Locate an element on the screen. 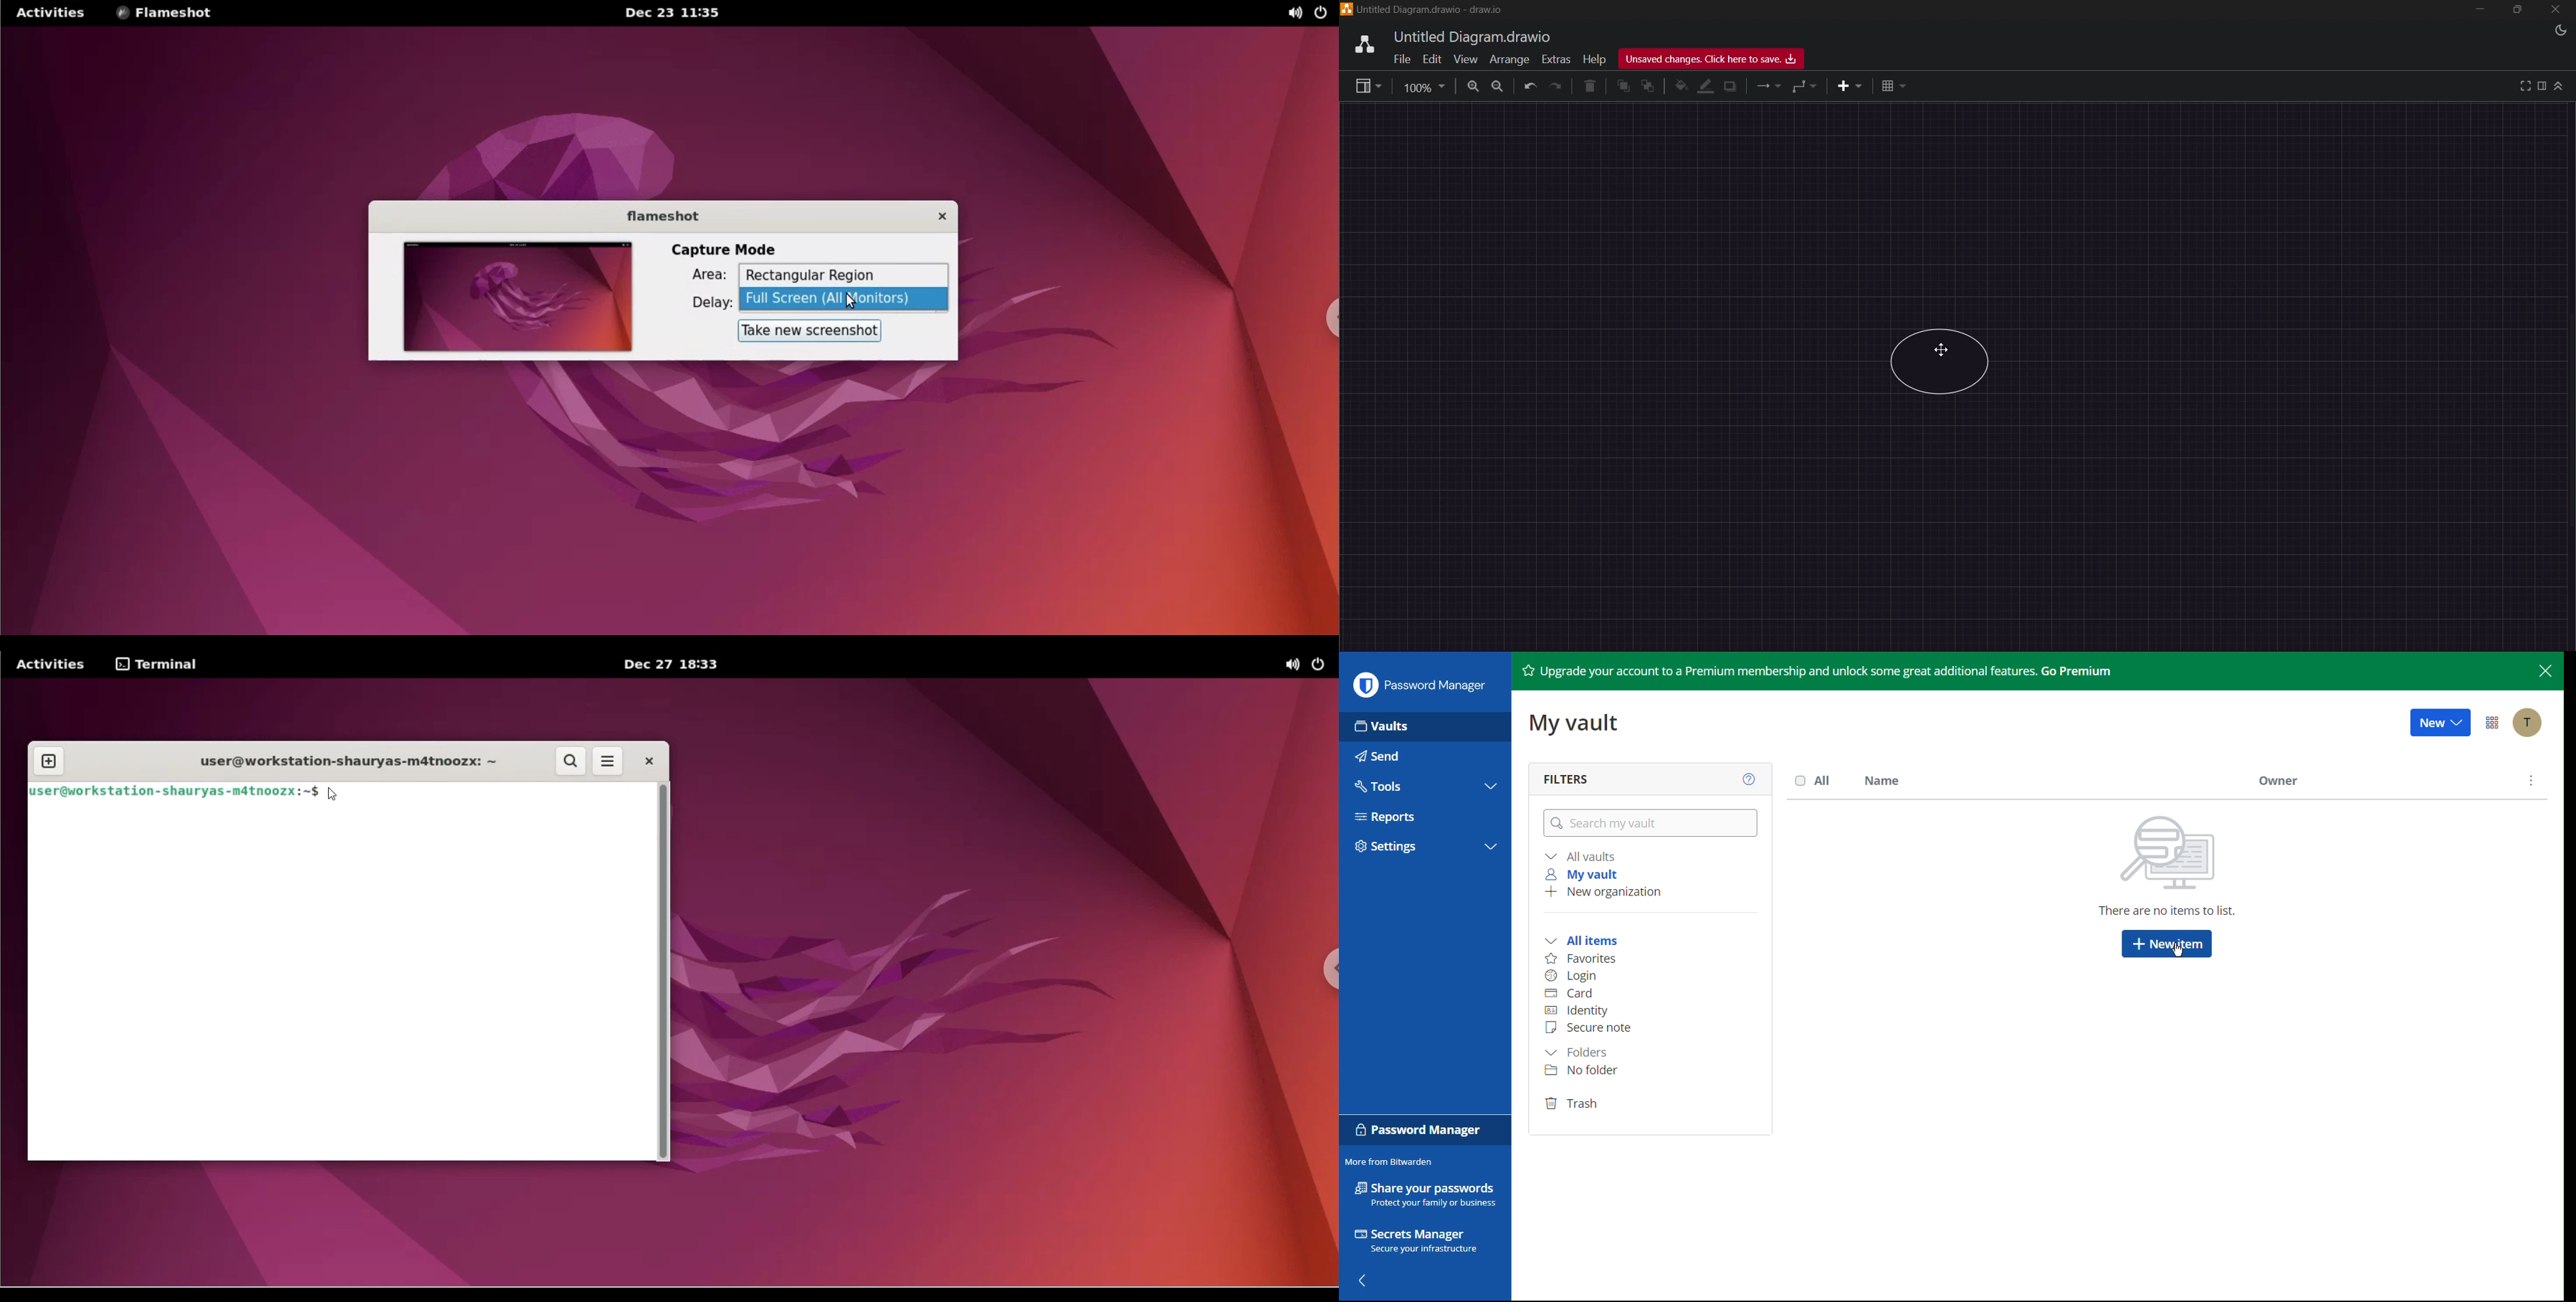  power options is located at coordinates (1321, 13).